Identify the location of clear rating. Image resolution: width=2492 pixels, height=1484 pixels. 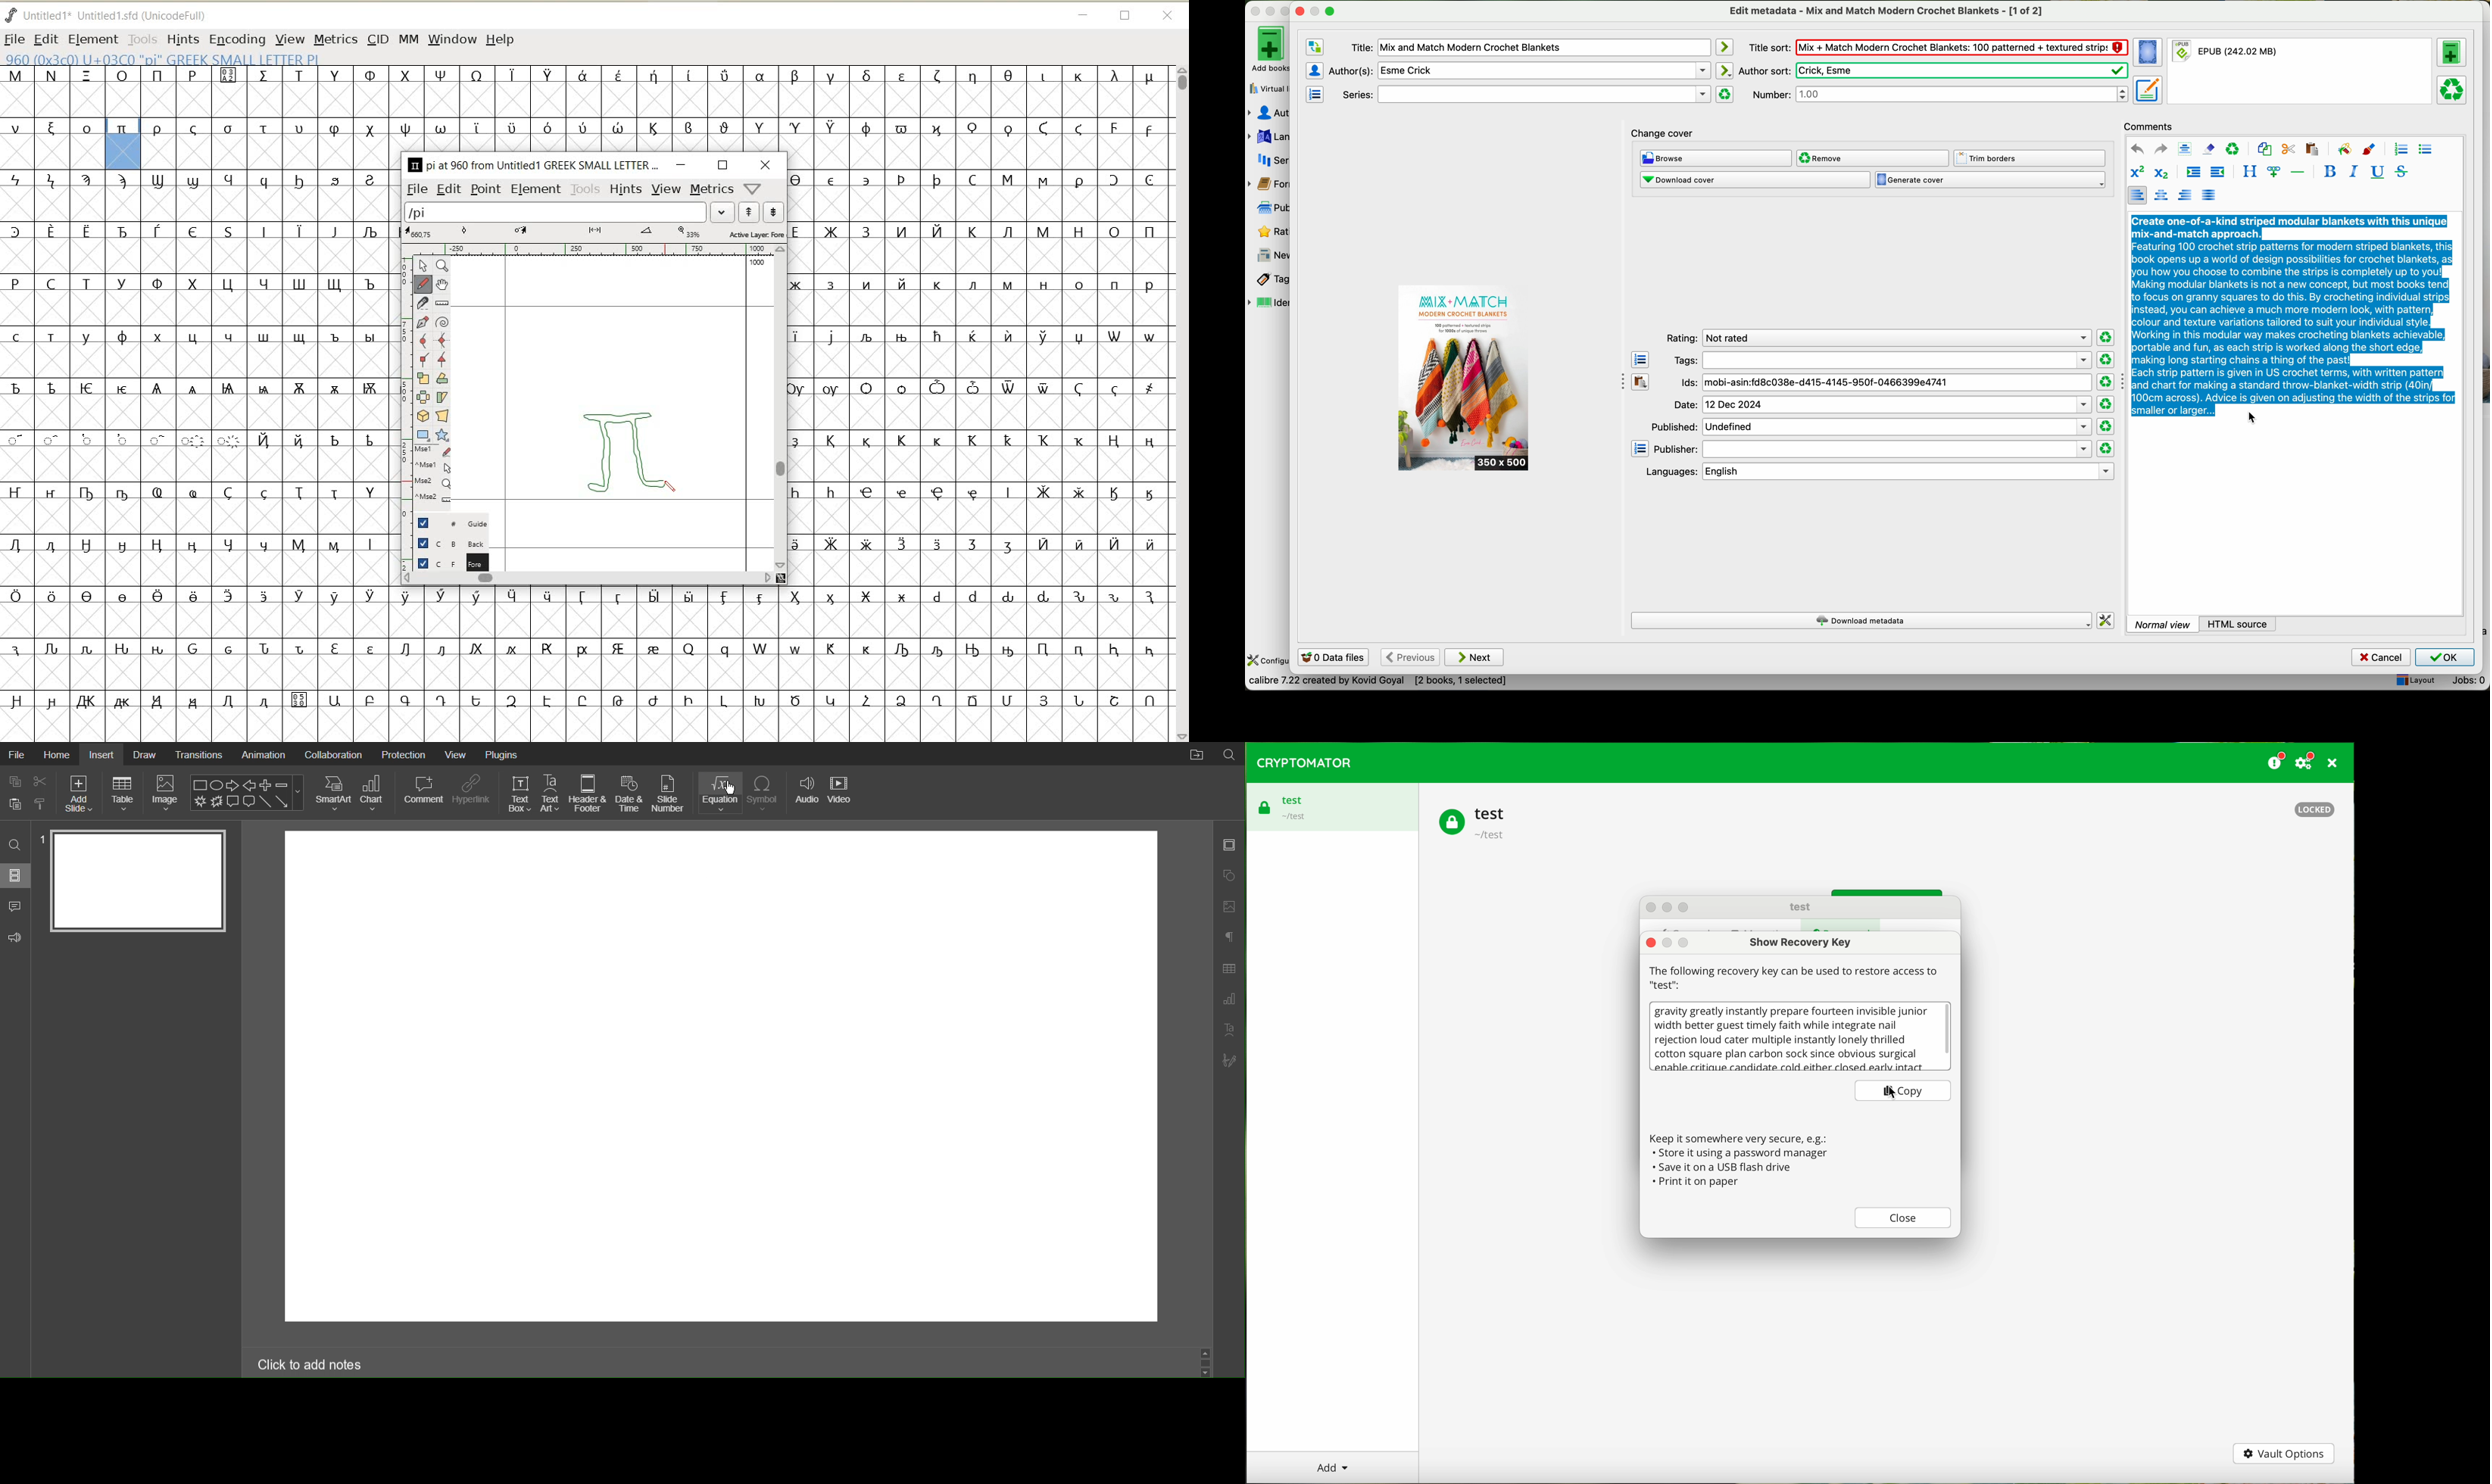
(2106, 427).